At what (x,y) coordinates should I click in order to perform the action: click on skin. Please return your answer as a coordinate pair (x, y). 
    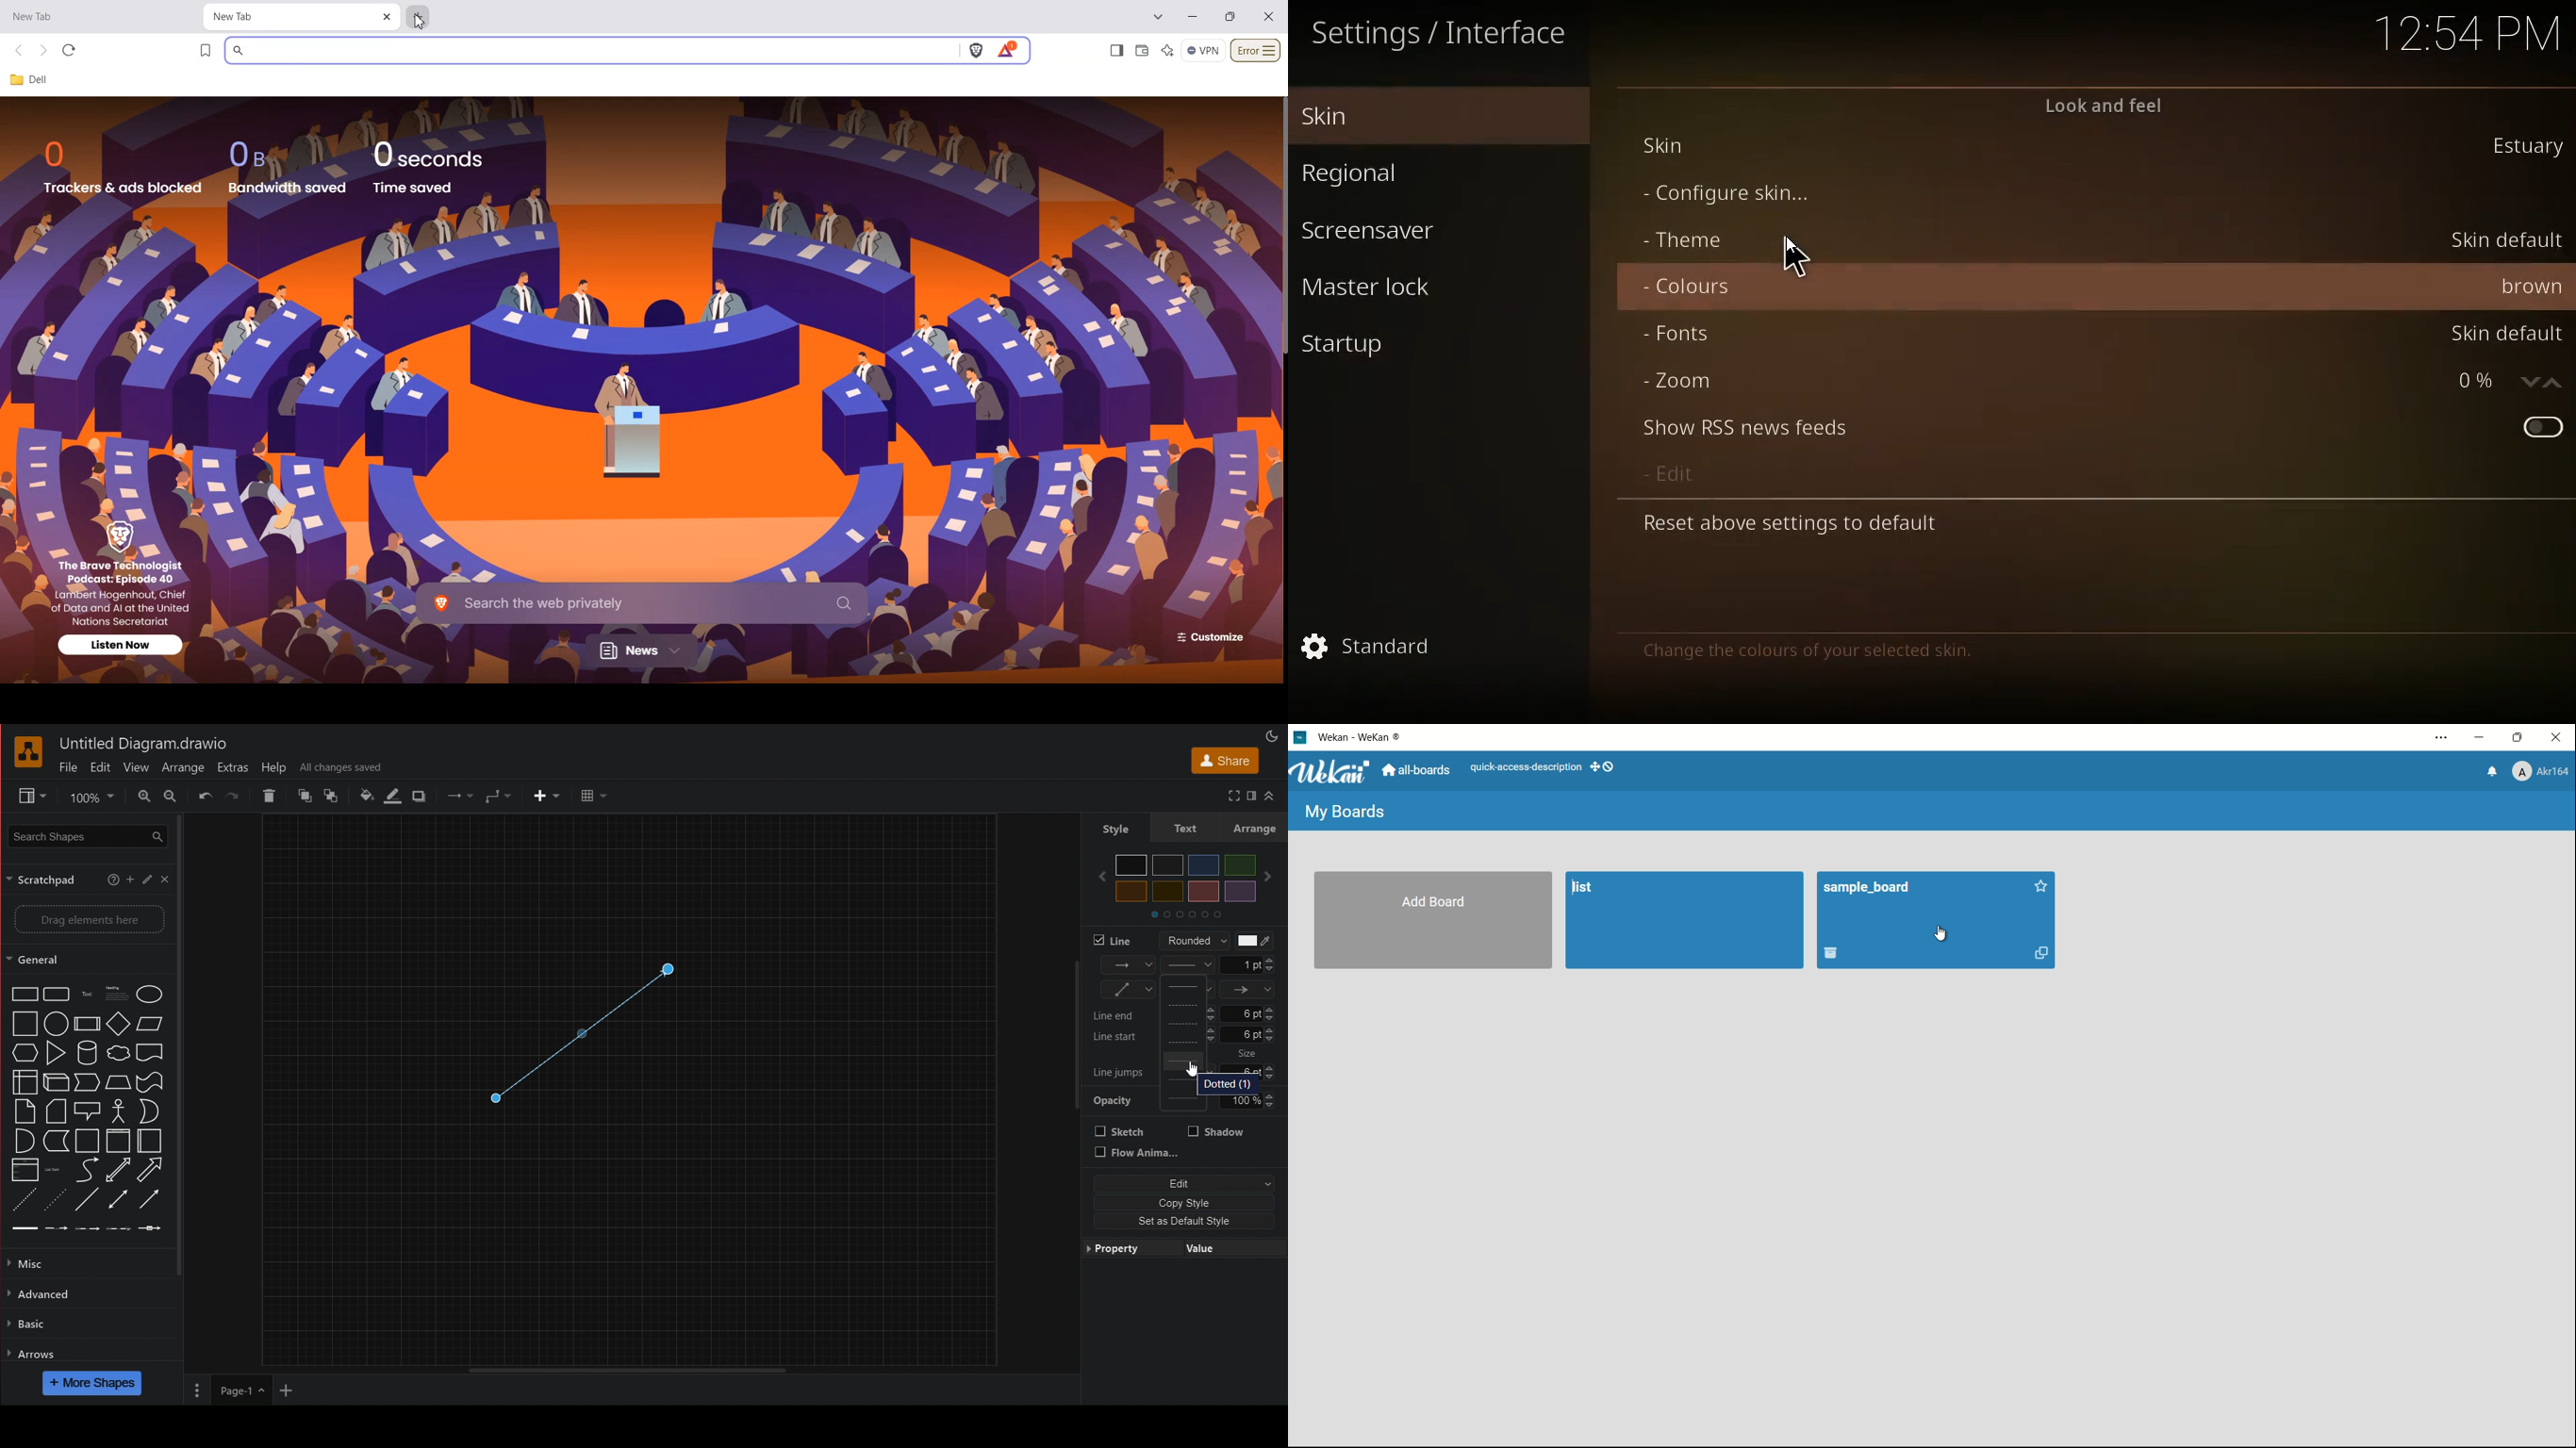
    Looking at the image, I should click on (1412, 114).